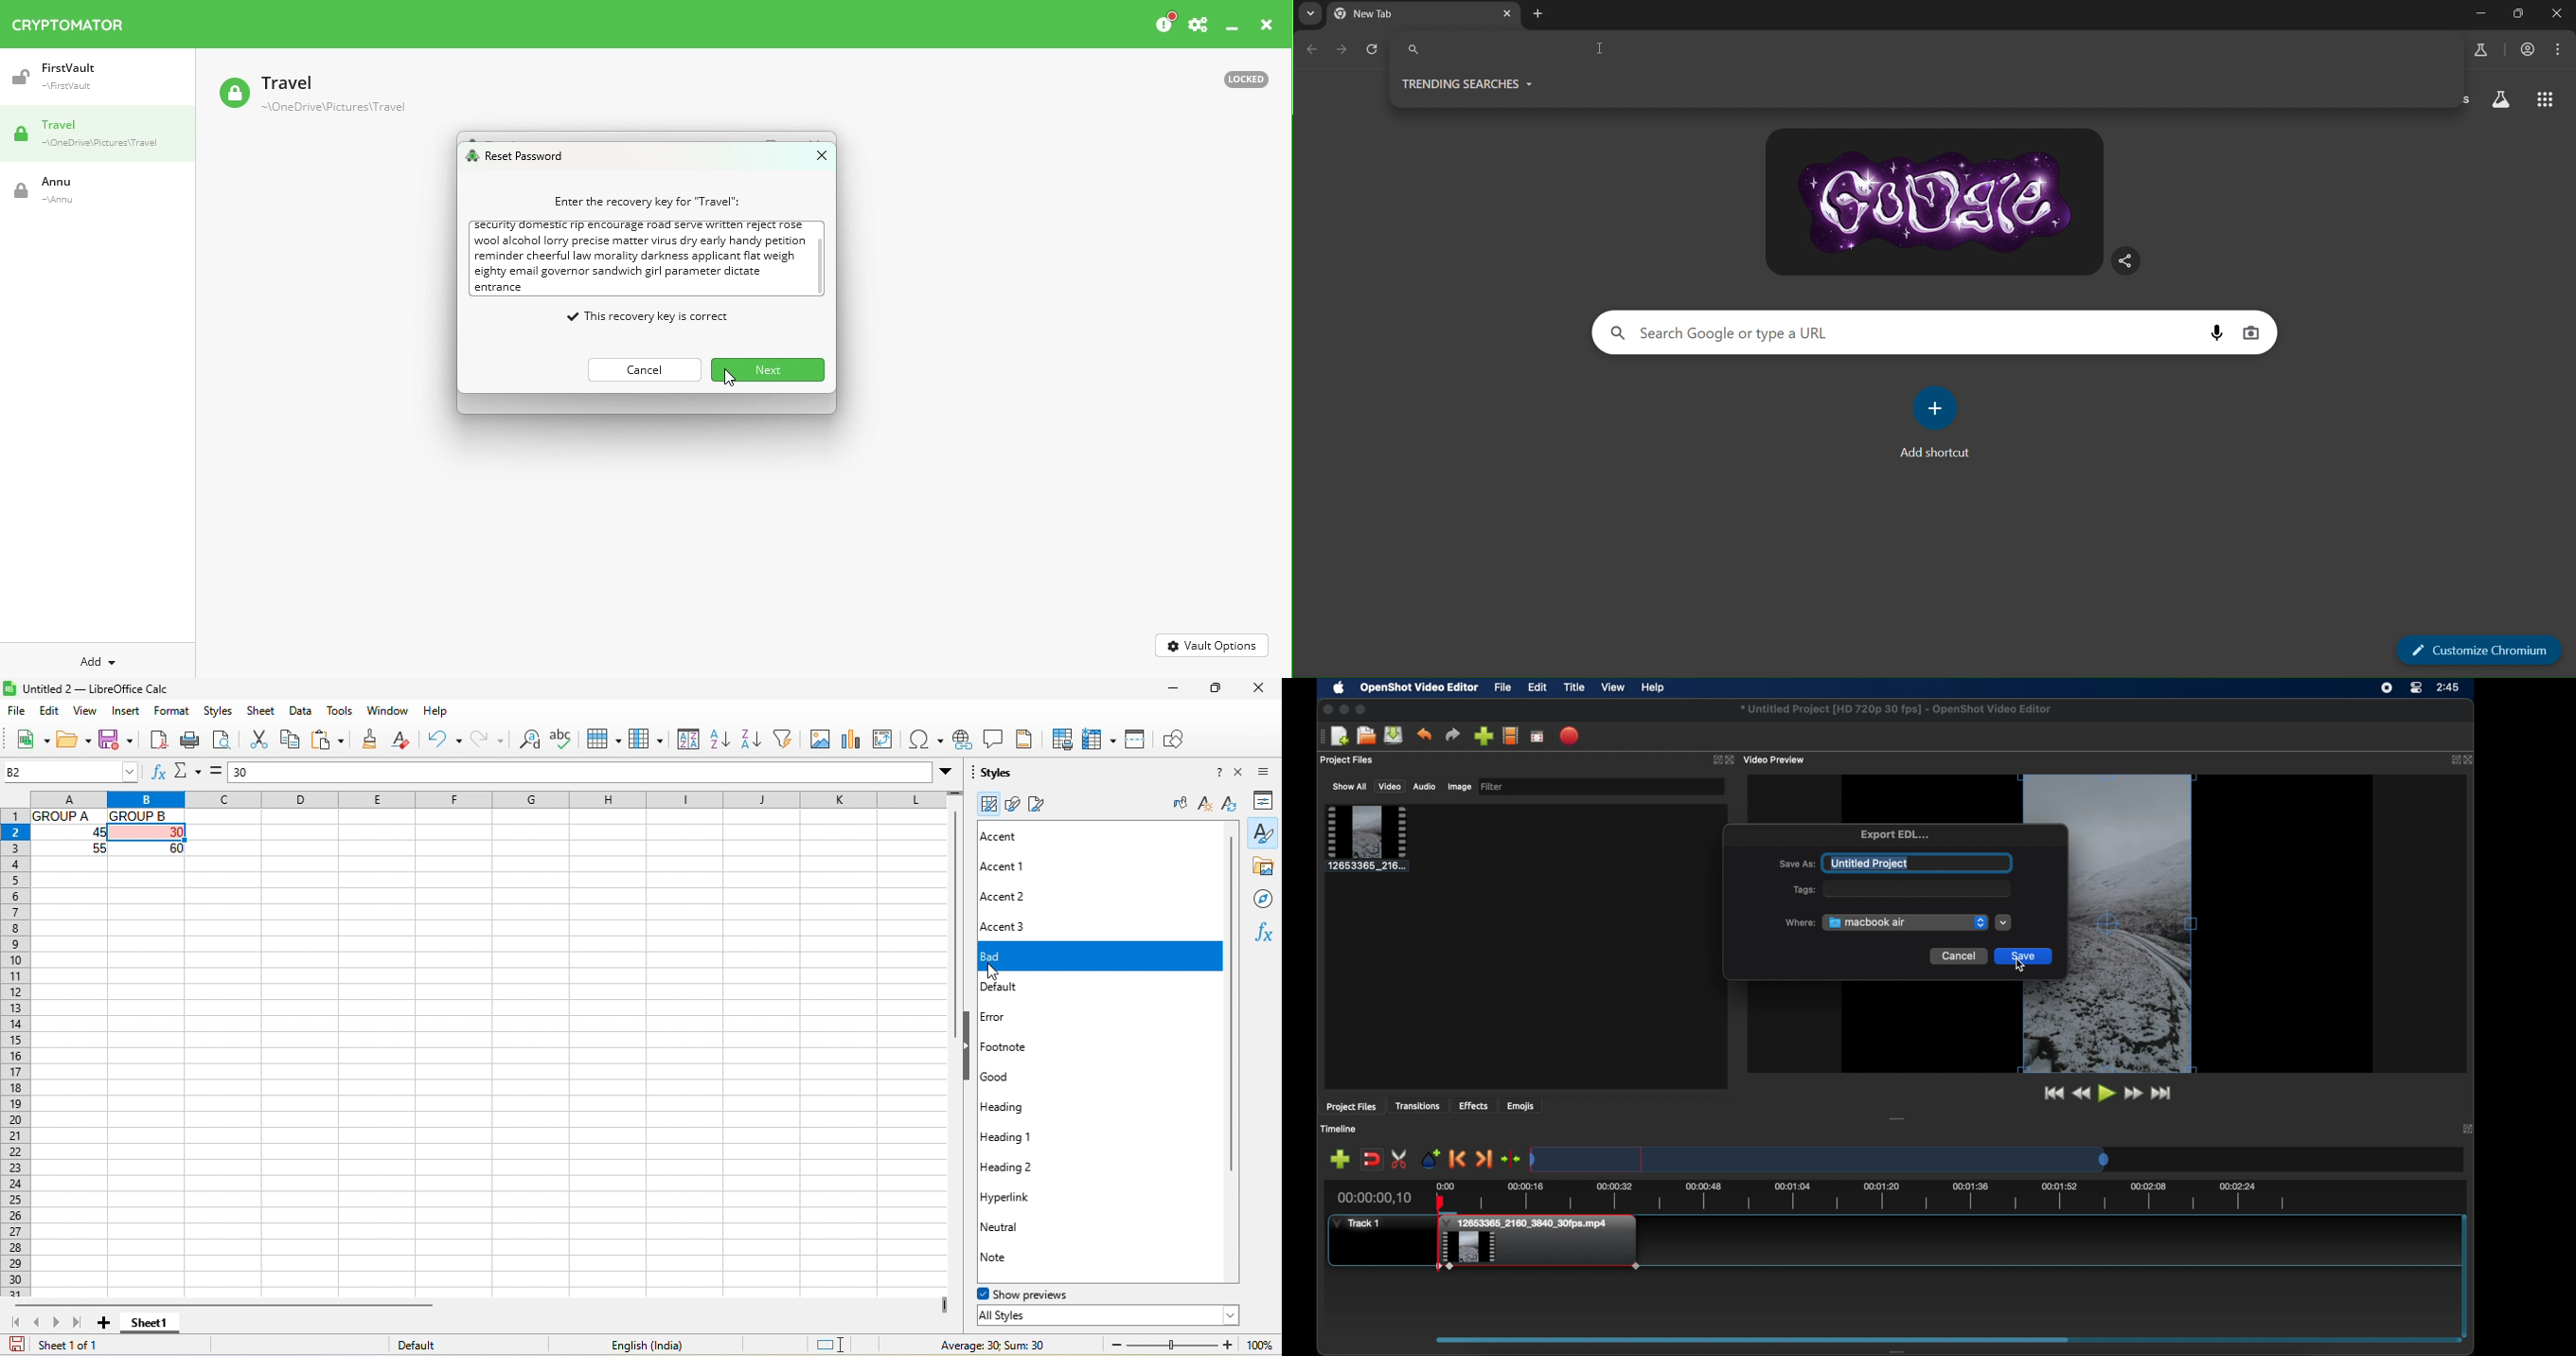 The image size is (2576, 1372). Describe the element at coordinates (1045, 804) in the screenshot. I see `page style` at that location.